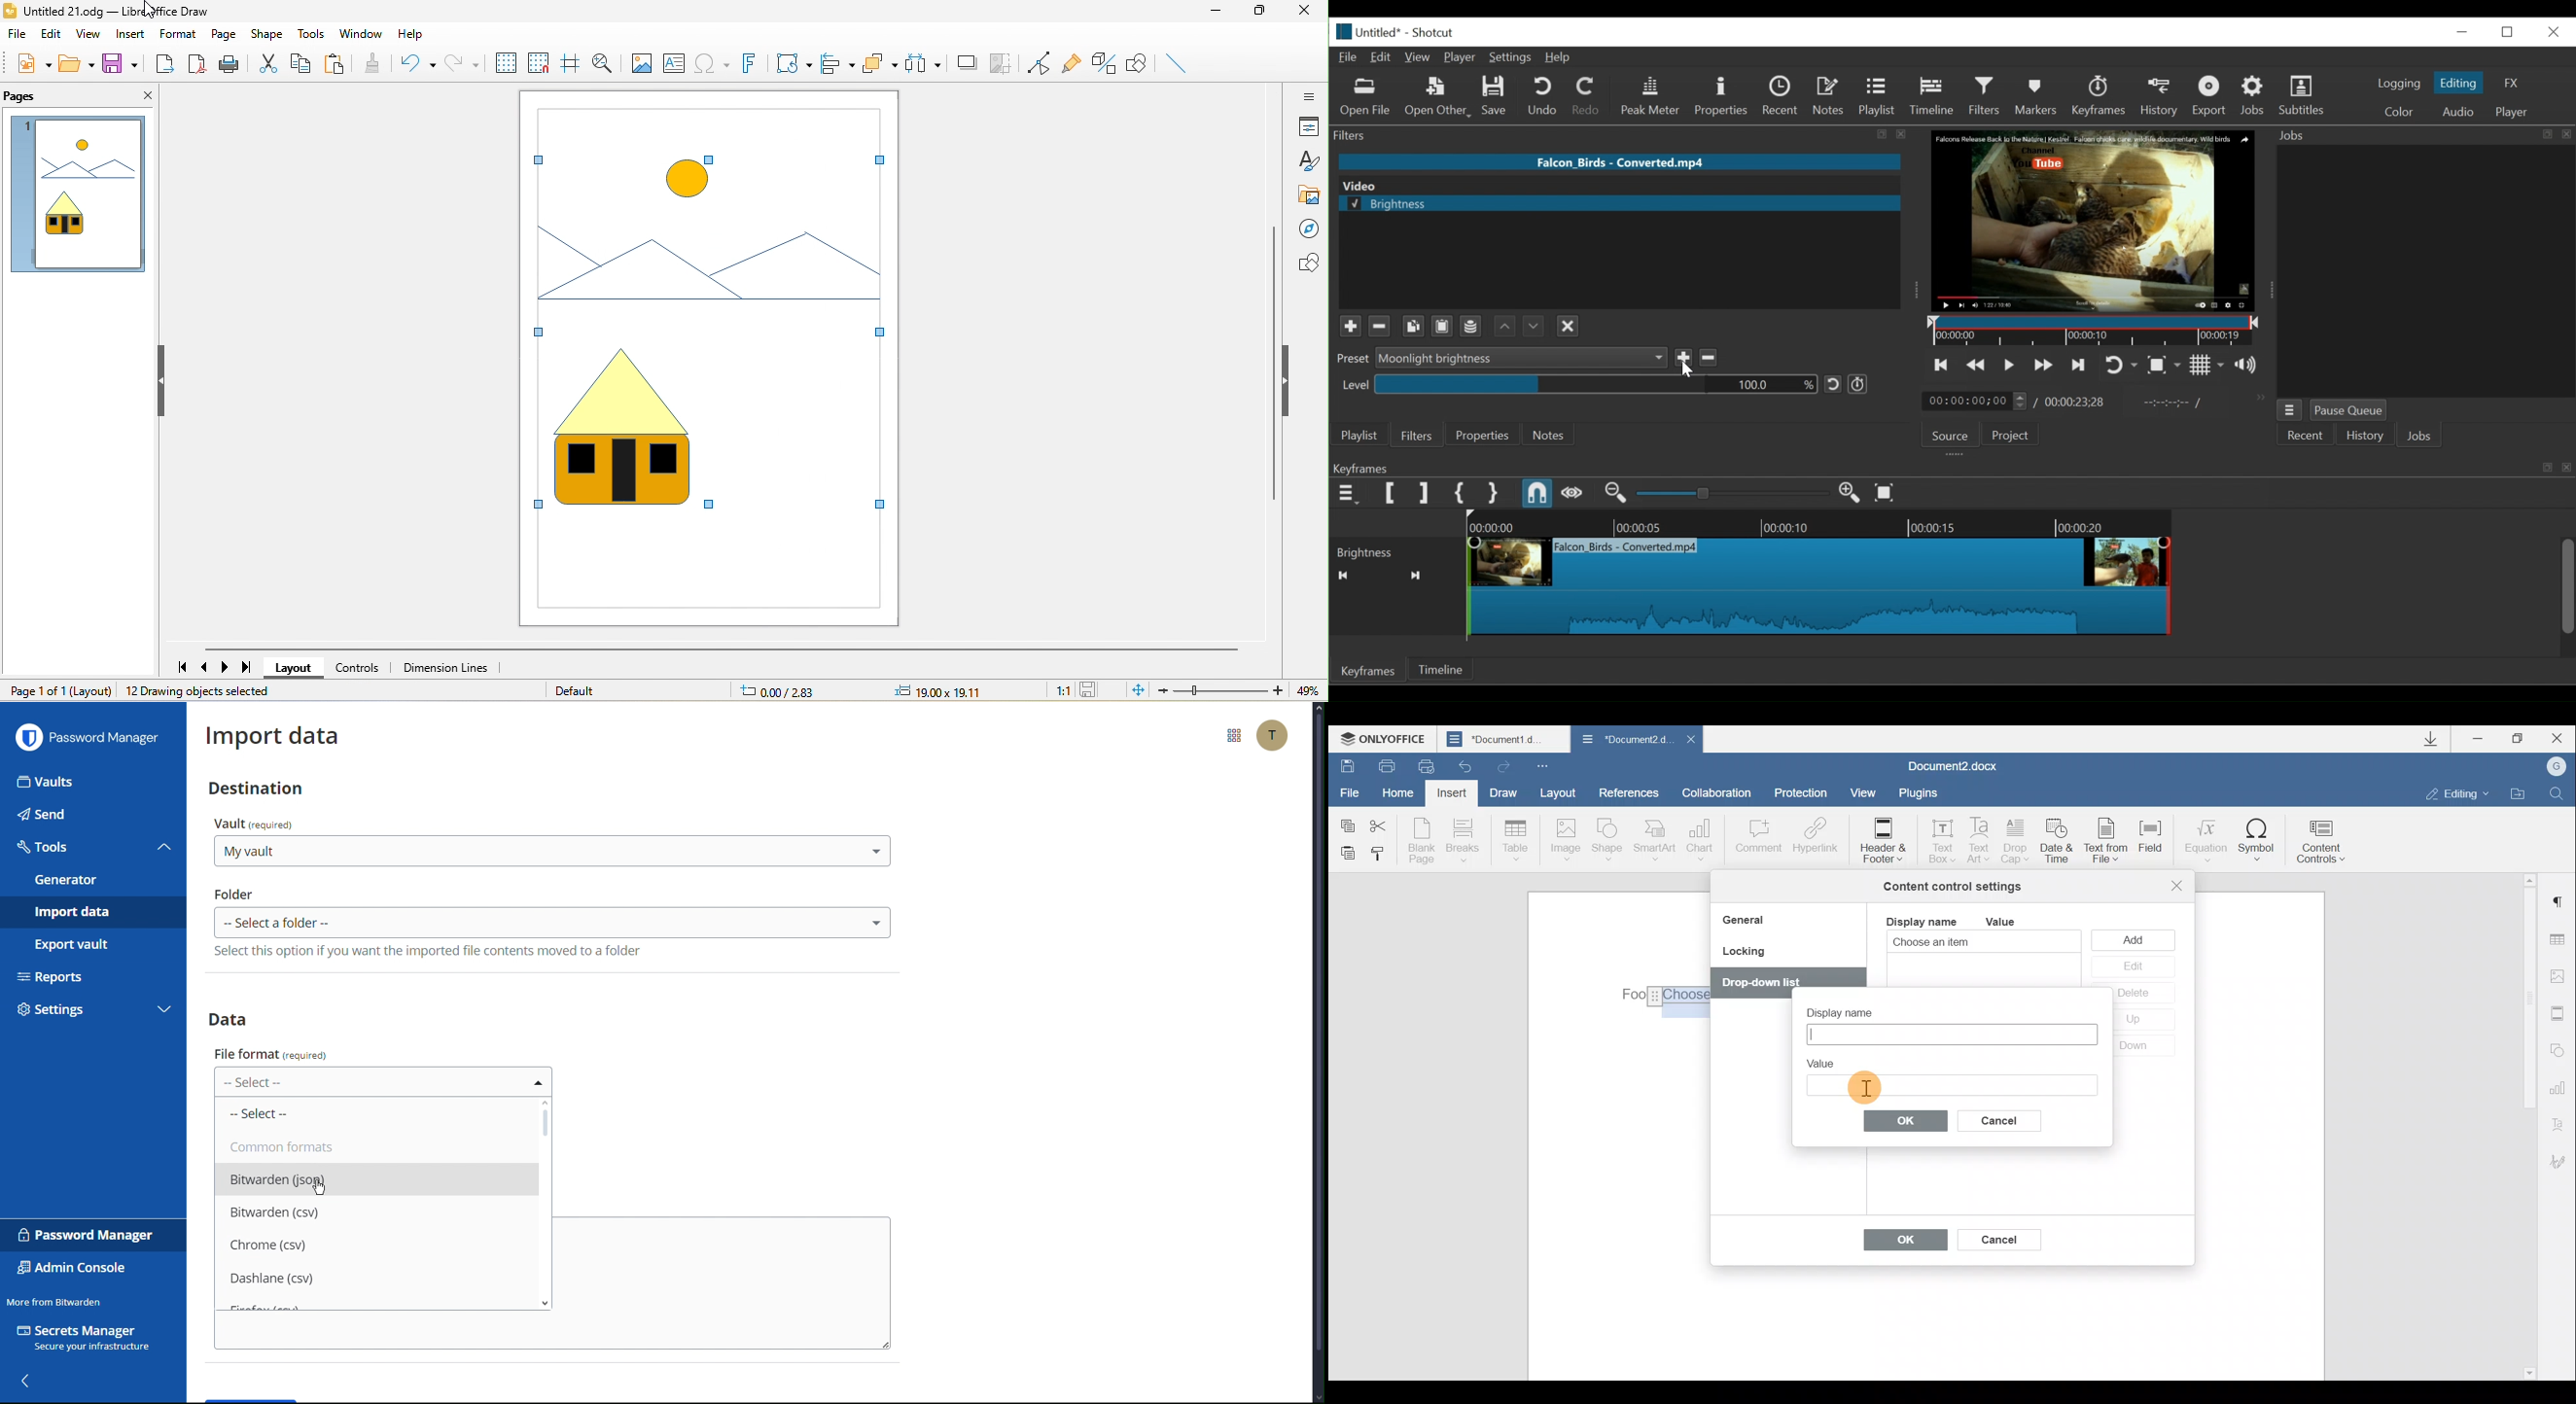 The height and width of the screenshot is (1428, 2576). Describe the element at coordinates (87, 944) in the screenshot. I see `Export vault` at that location.